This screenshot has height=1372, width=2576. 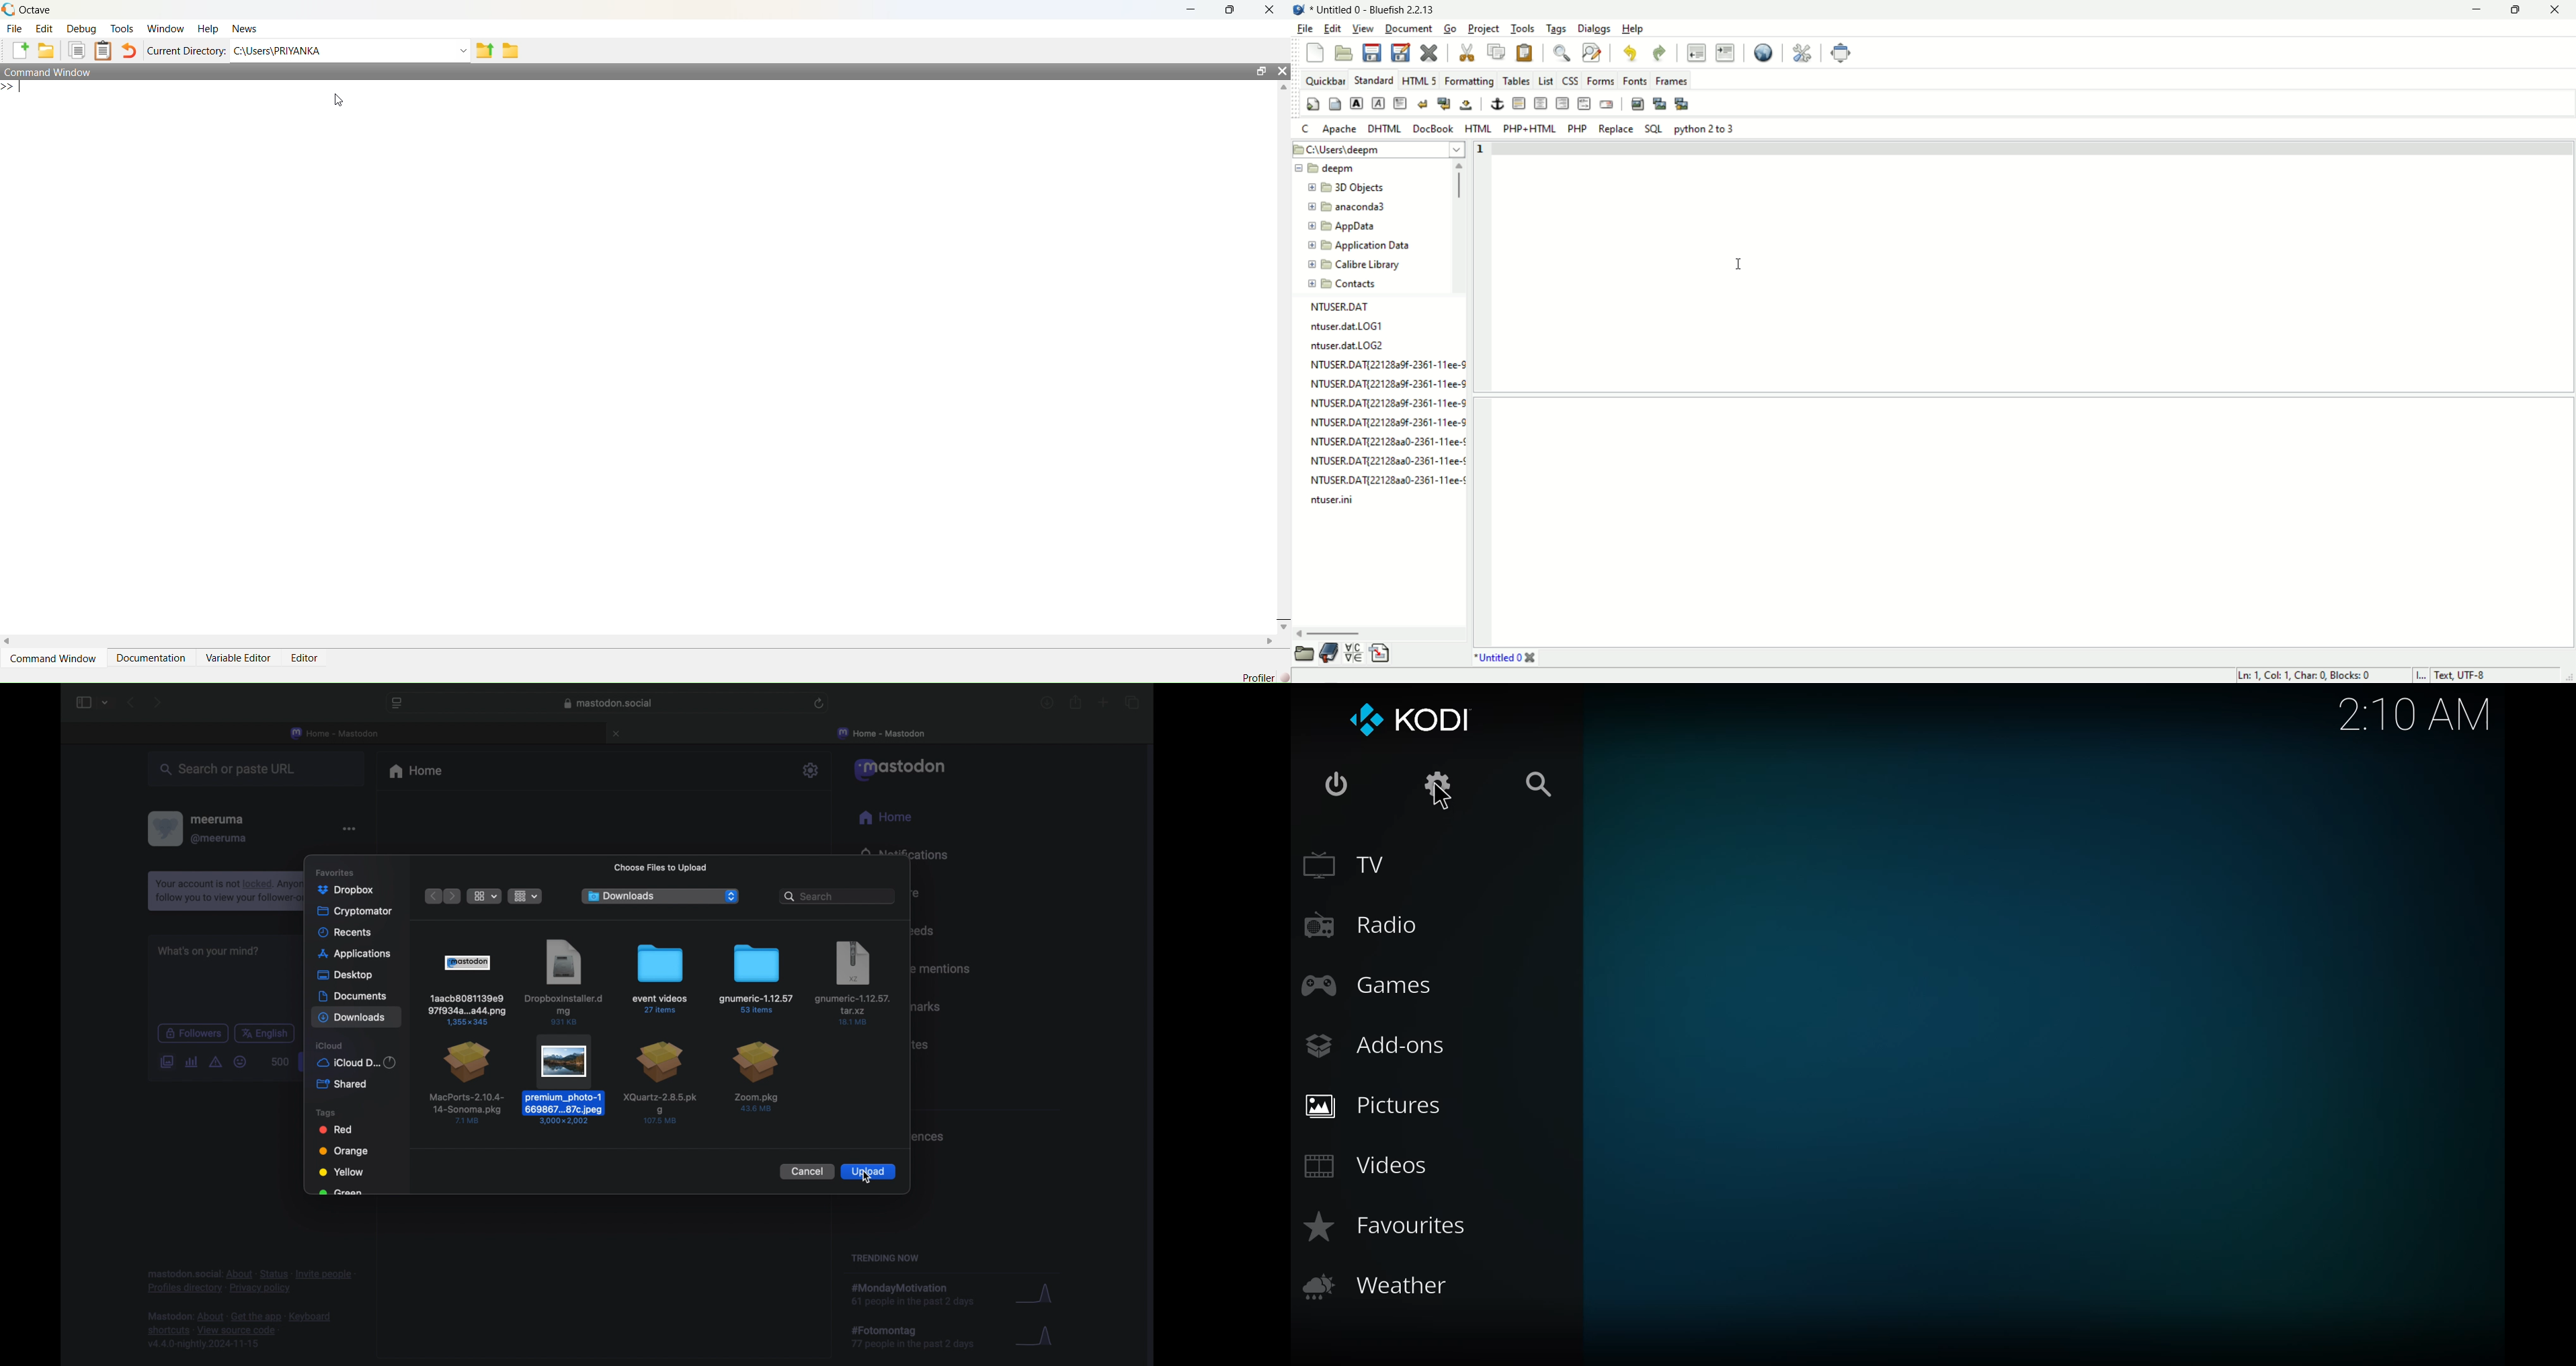 I want to click on list view options, so click(x=484, y=896).